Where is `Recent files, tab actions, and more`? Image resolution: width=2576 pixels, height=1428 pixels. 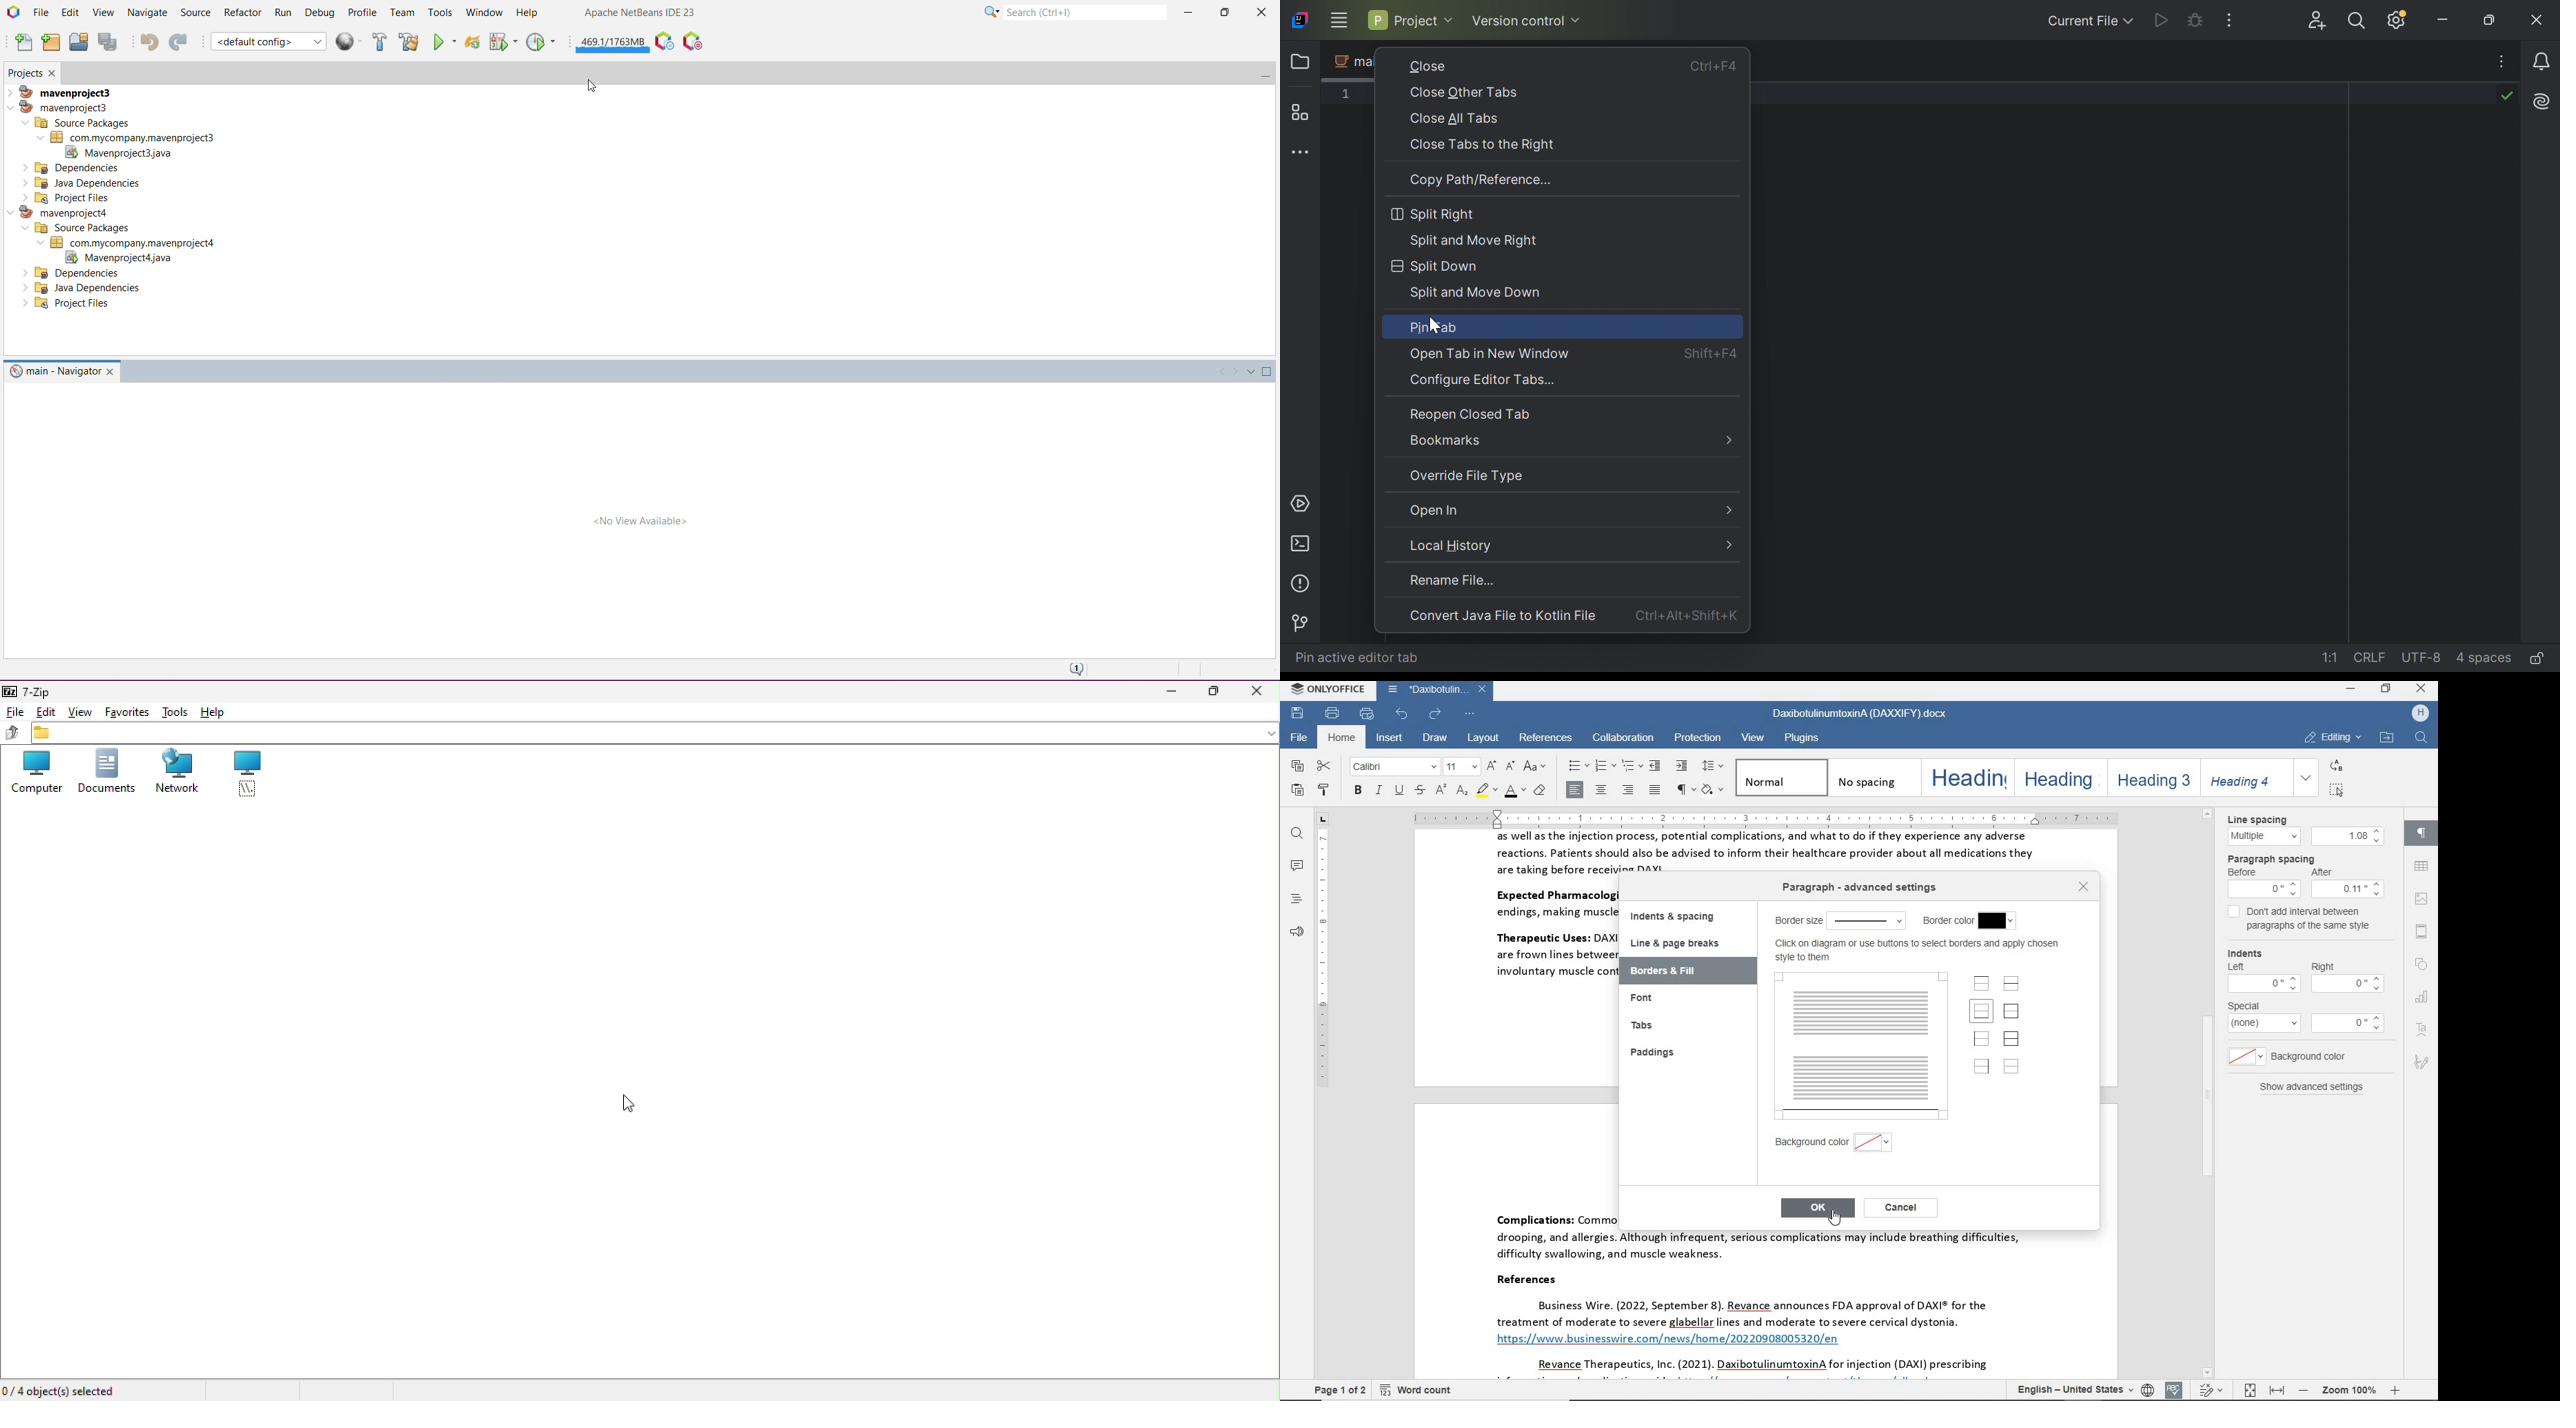
Recent files, tab actions, and more is located at coordinates (2503, 61).